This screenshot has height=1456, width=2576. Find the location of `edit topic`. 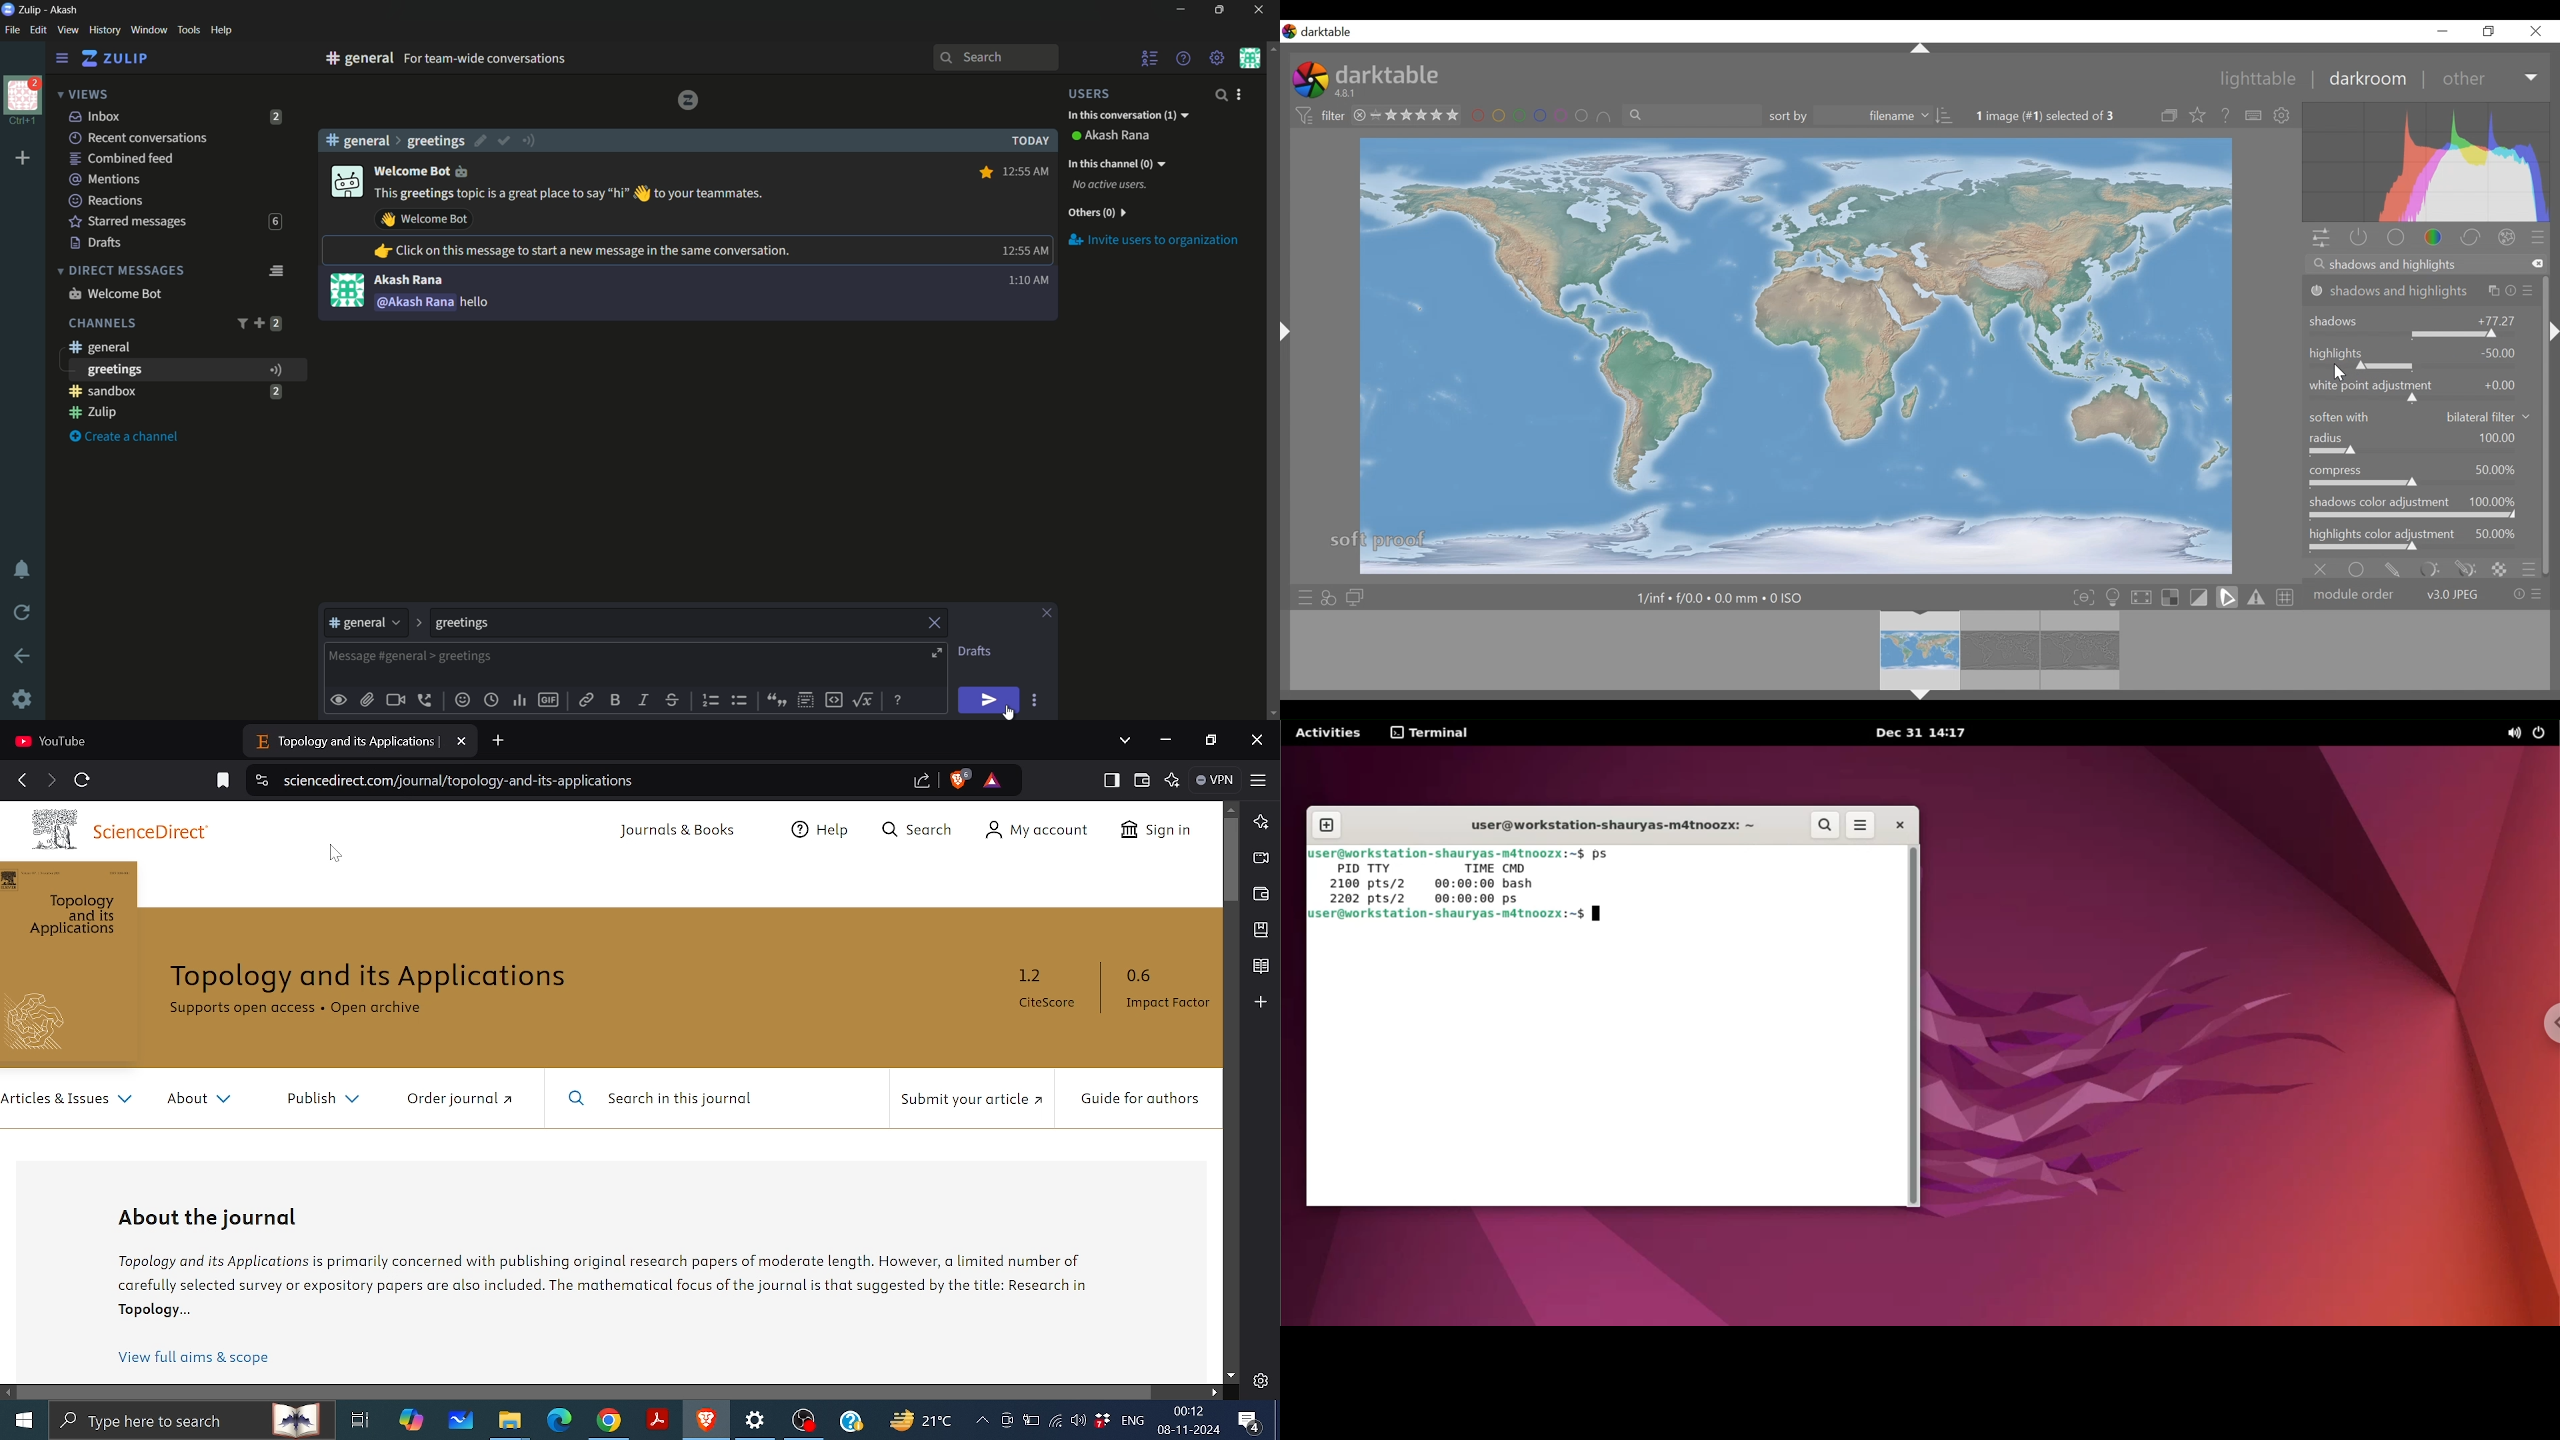

edit topic is located at coordinates (482, 143).